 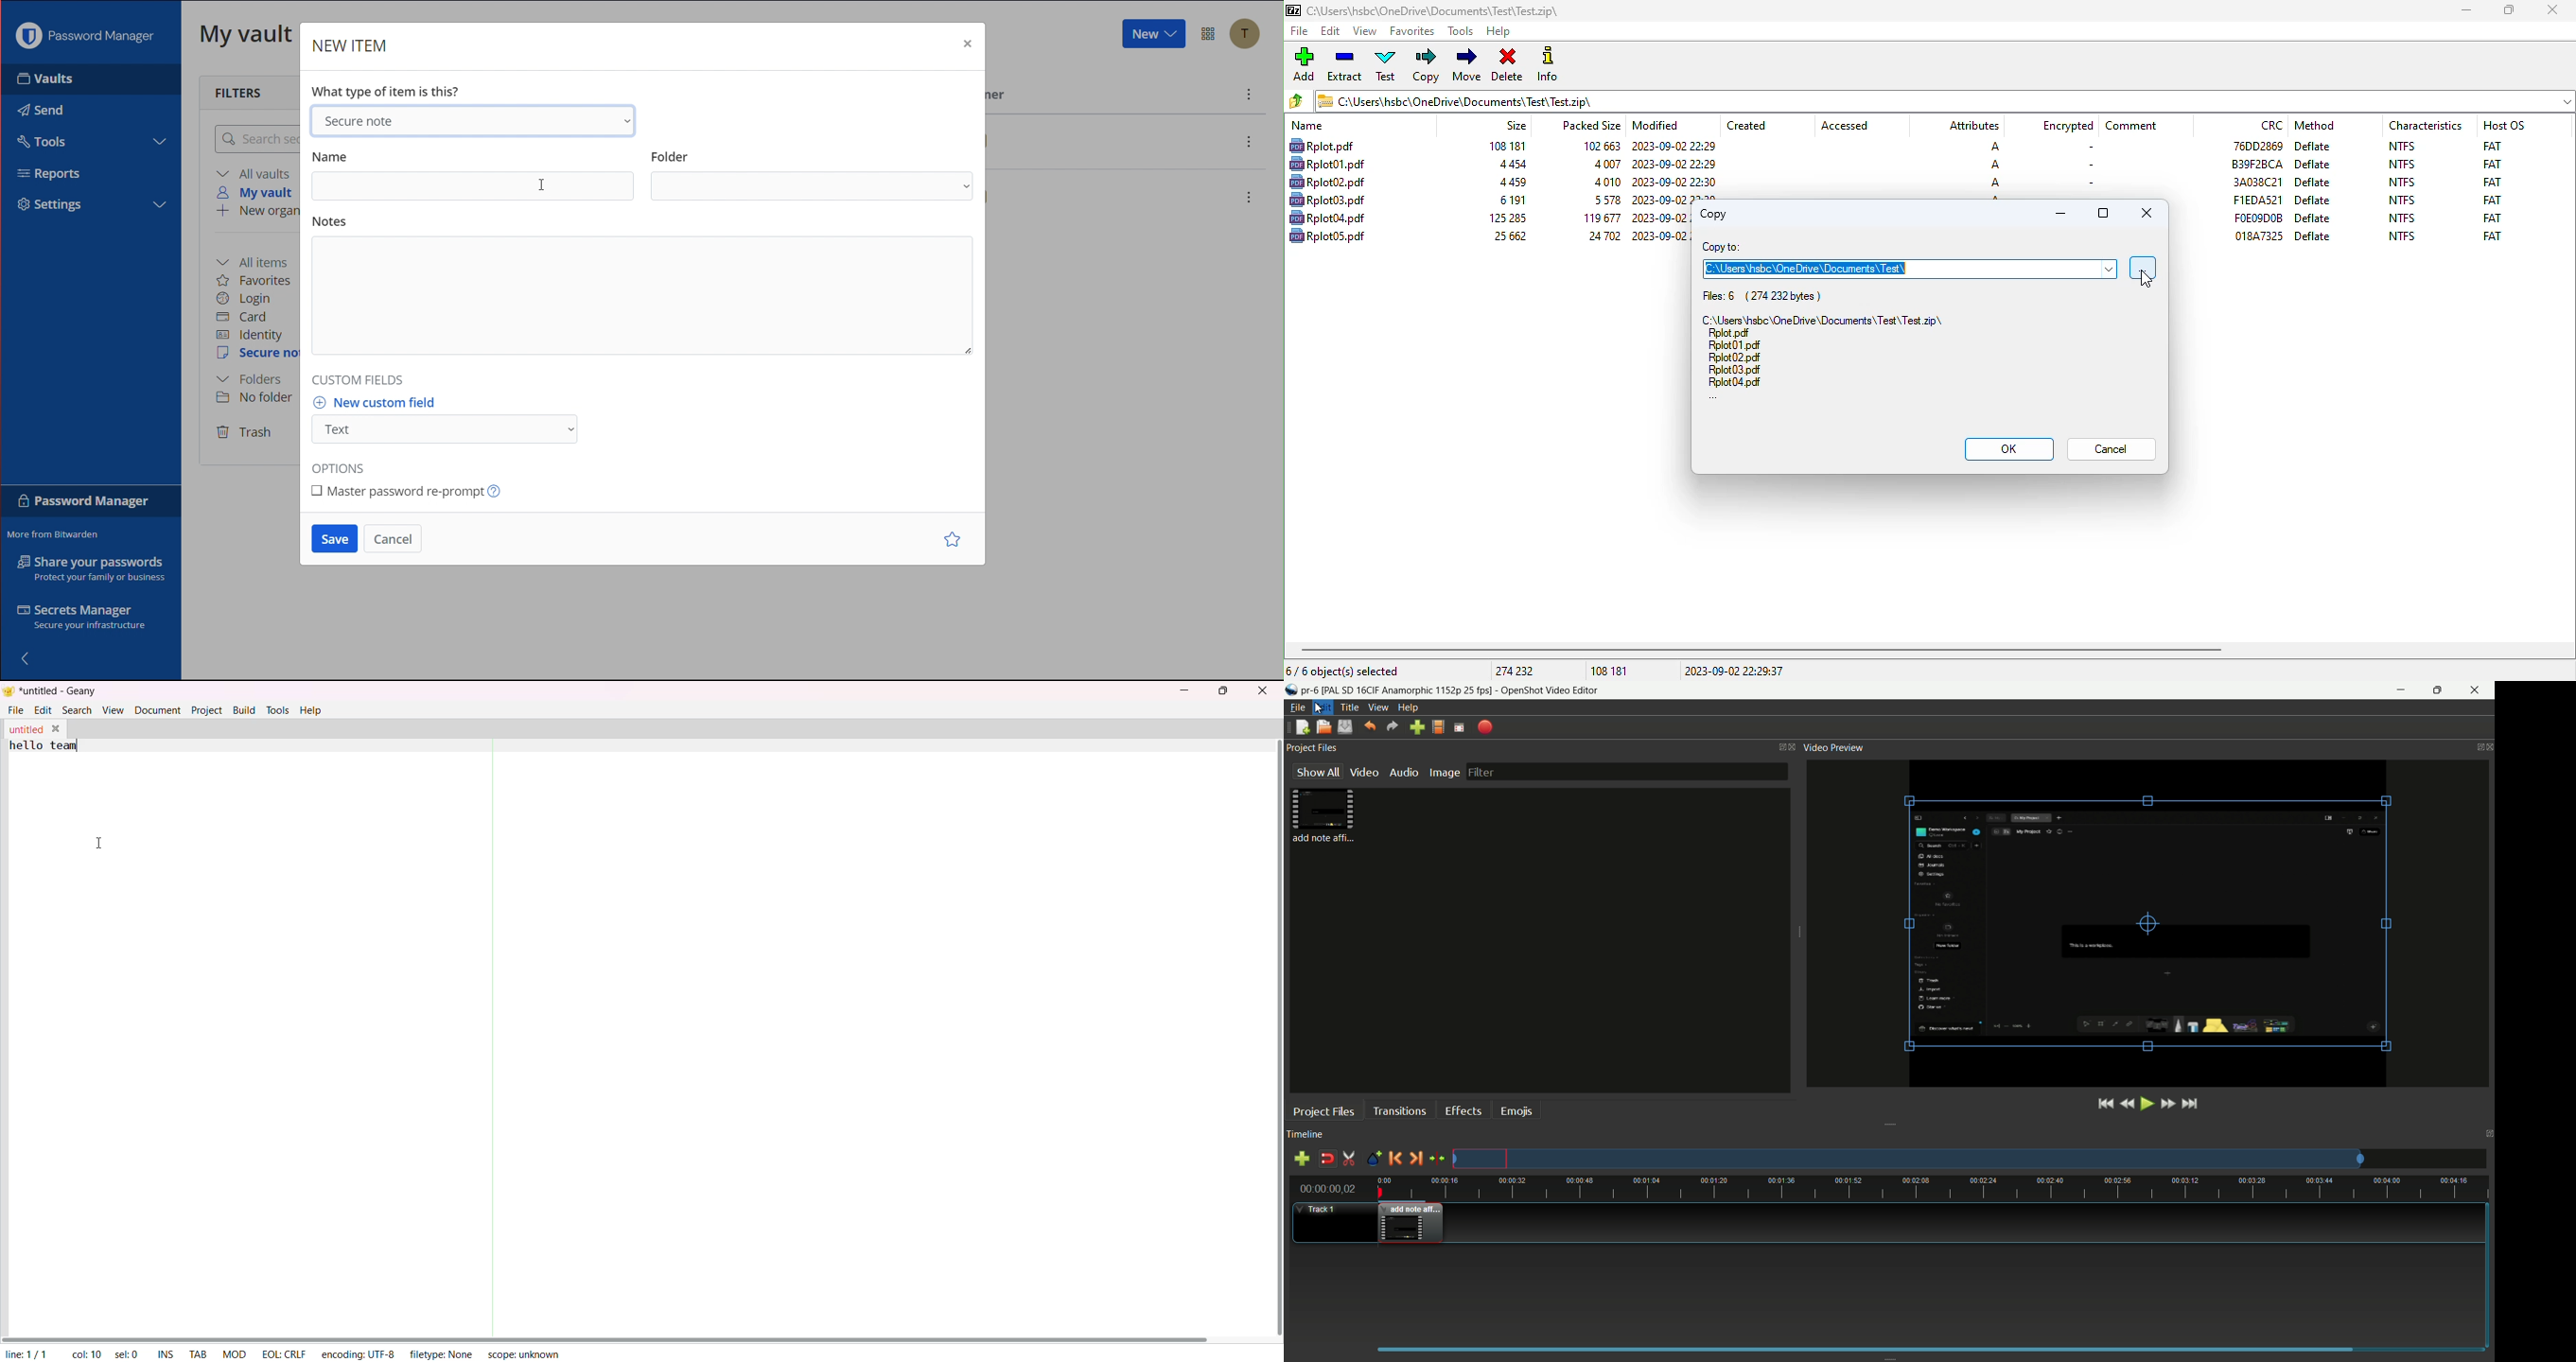 I want to click on add, so click(x=1304, y=64).